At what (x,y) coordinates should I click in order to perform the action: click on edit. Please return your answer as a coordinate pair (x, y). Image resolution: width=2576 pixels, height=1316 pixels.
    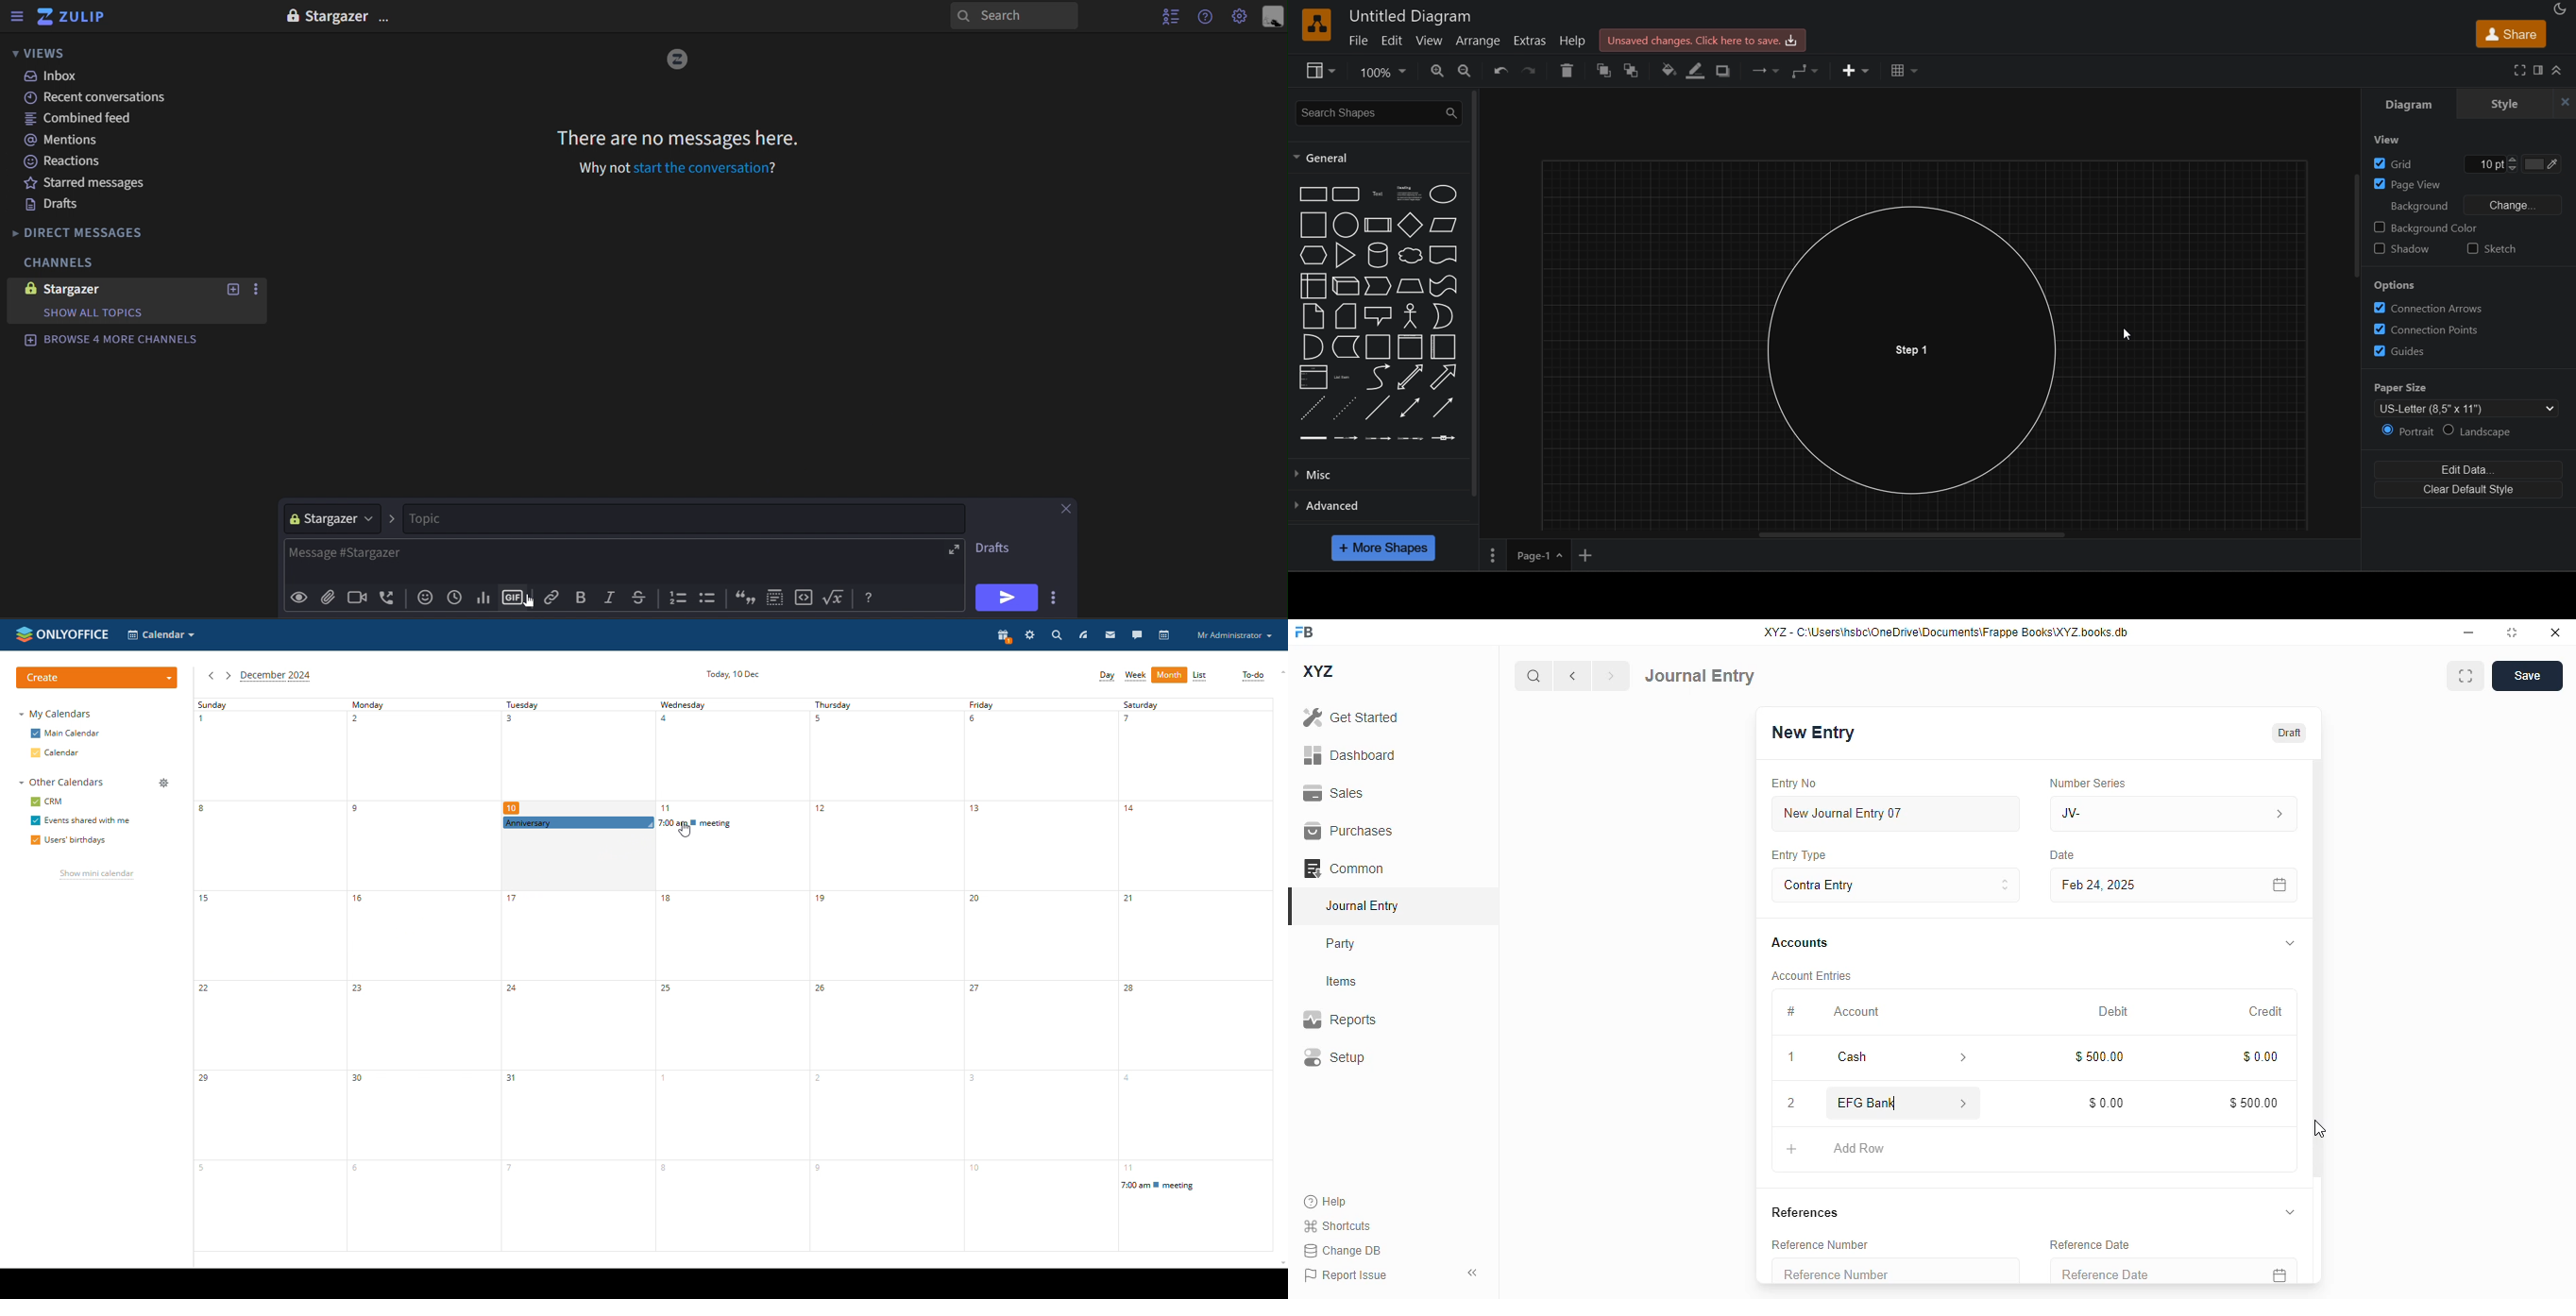
    Looking at the image, I should click on (1394, 42).